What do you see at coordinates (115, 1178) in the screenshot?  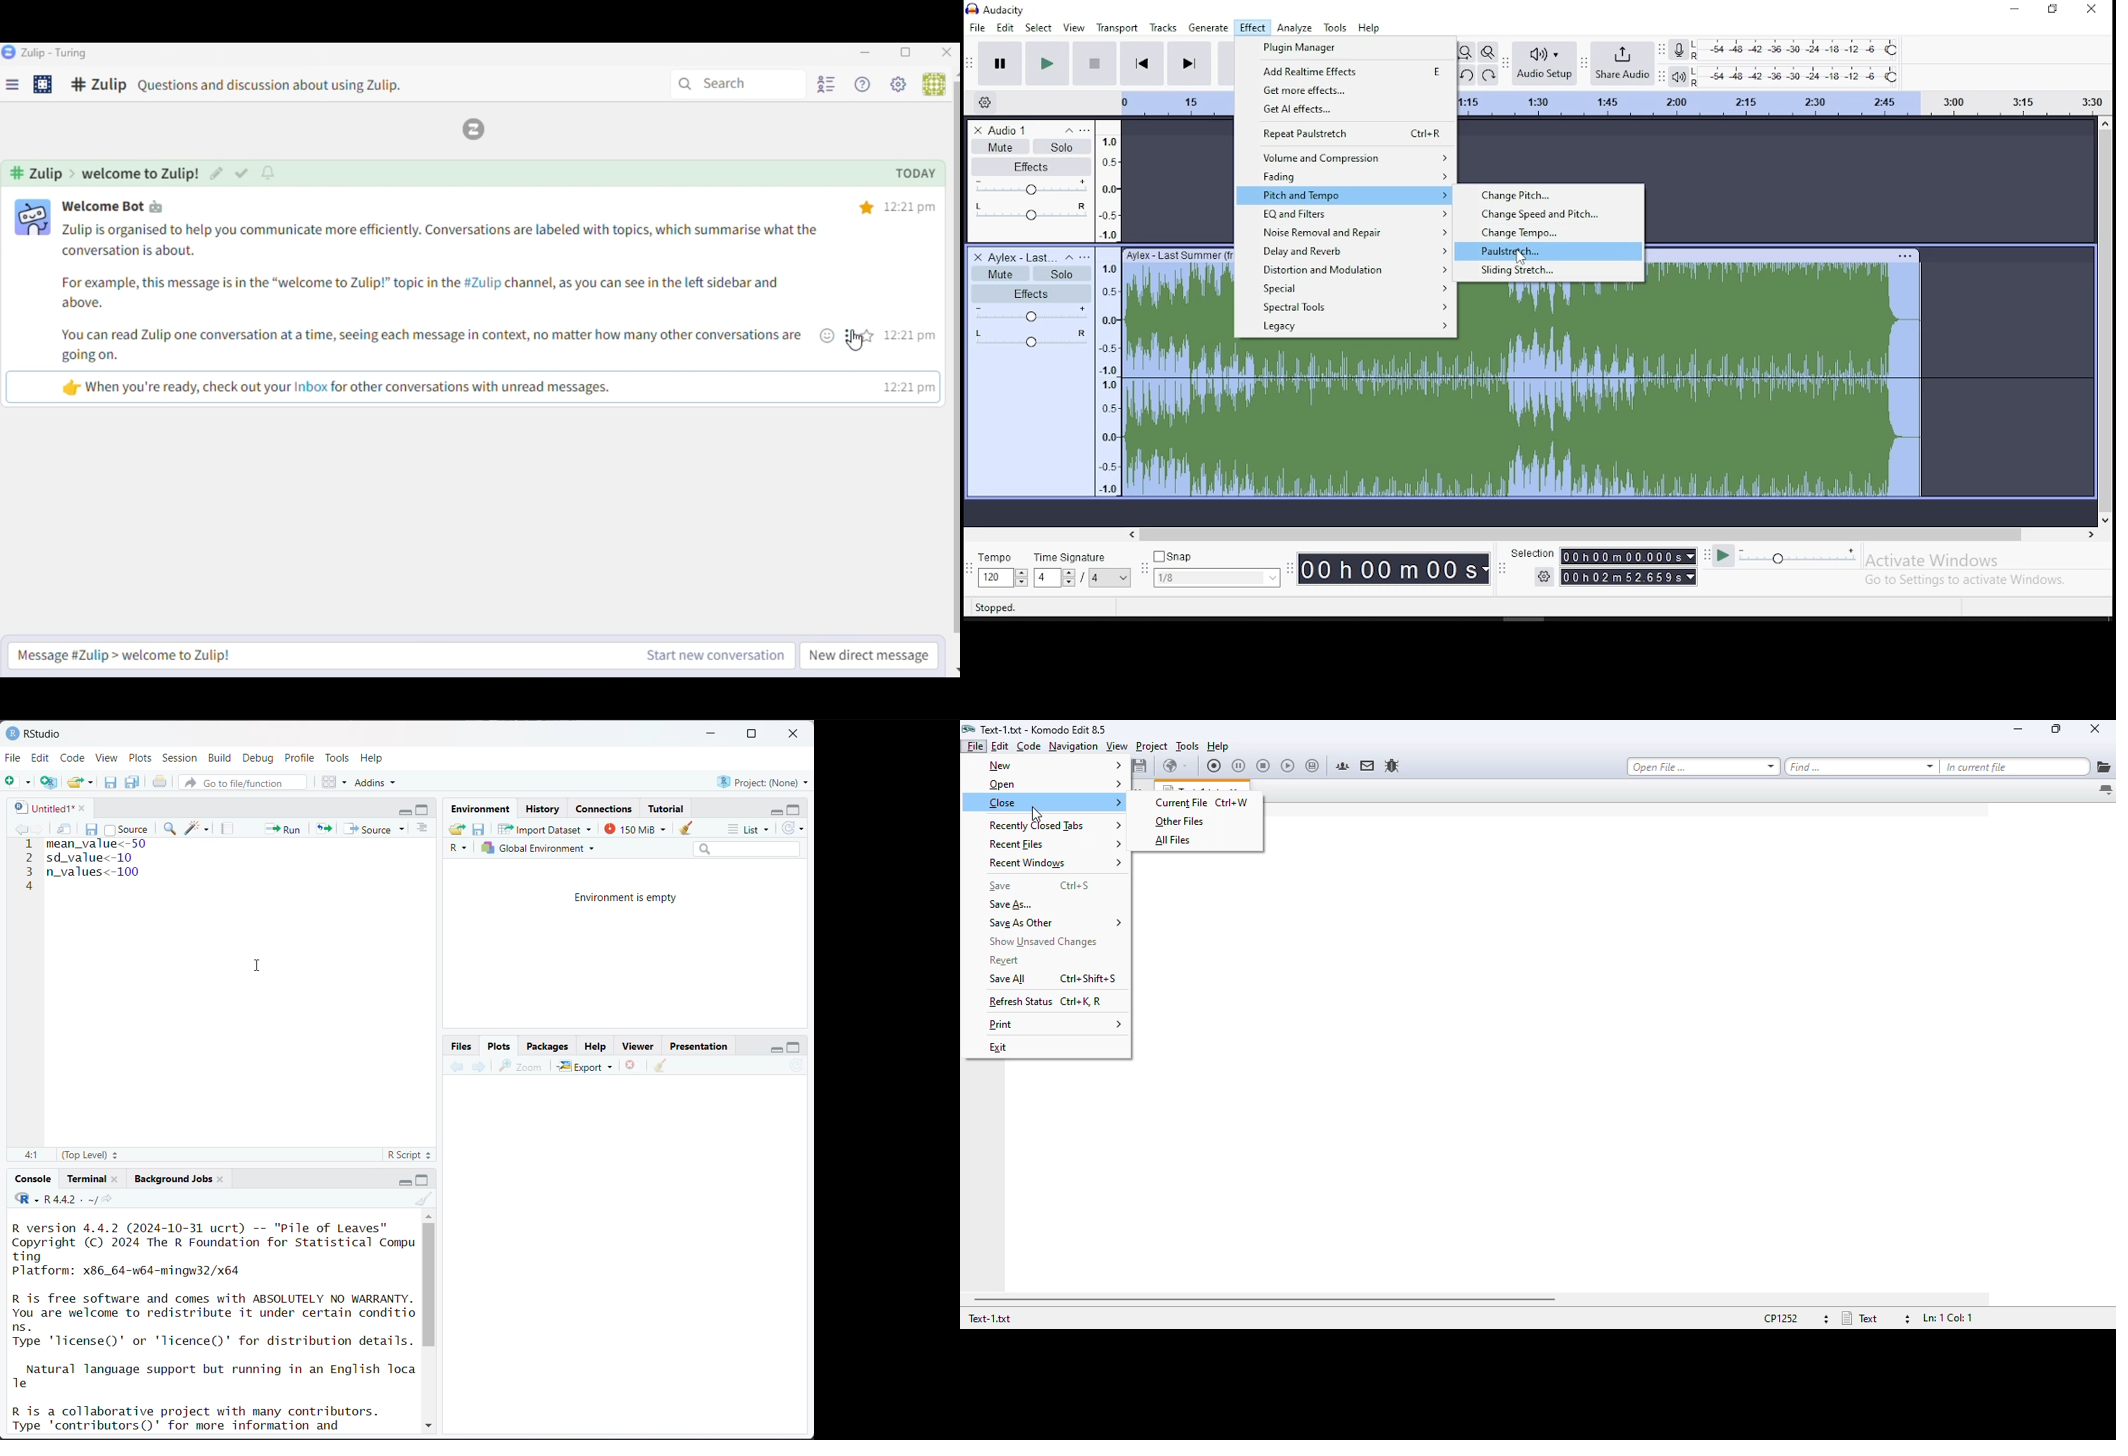 I see `close` at bounding box center [115, 1178].